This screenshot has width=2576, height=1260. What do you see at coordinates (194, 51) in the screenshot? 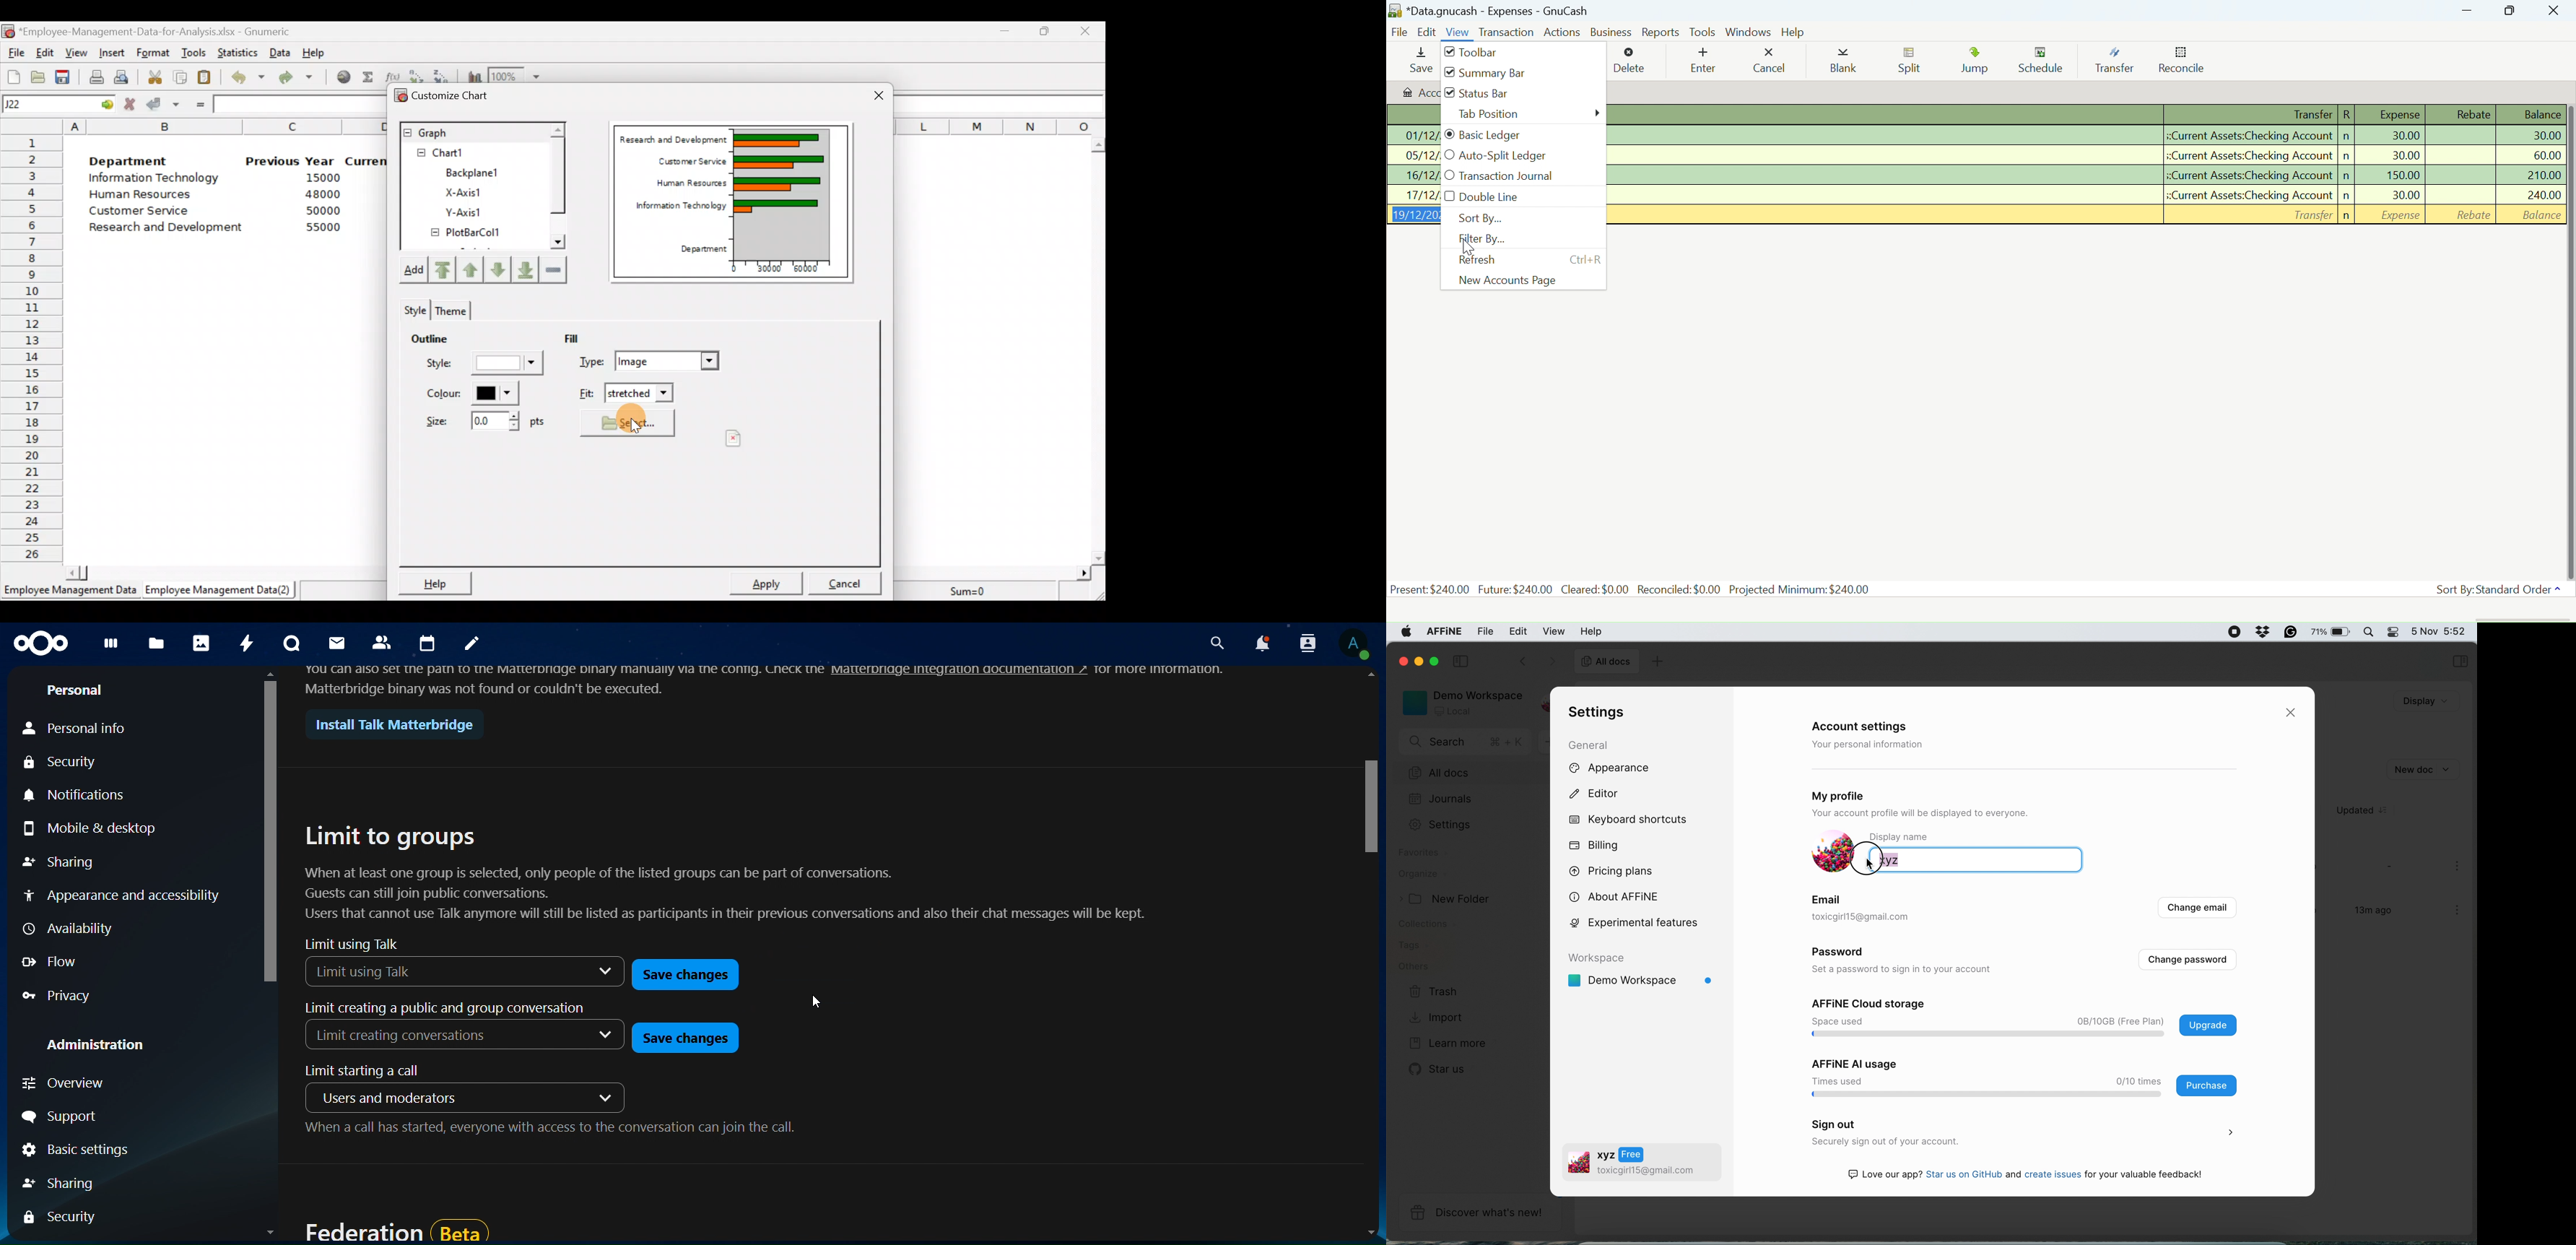
I see `Tools` at bounding box center [194, 51].